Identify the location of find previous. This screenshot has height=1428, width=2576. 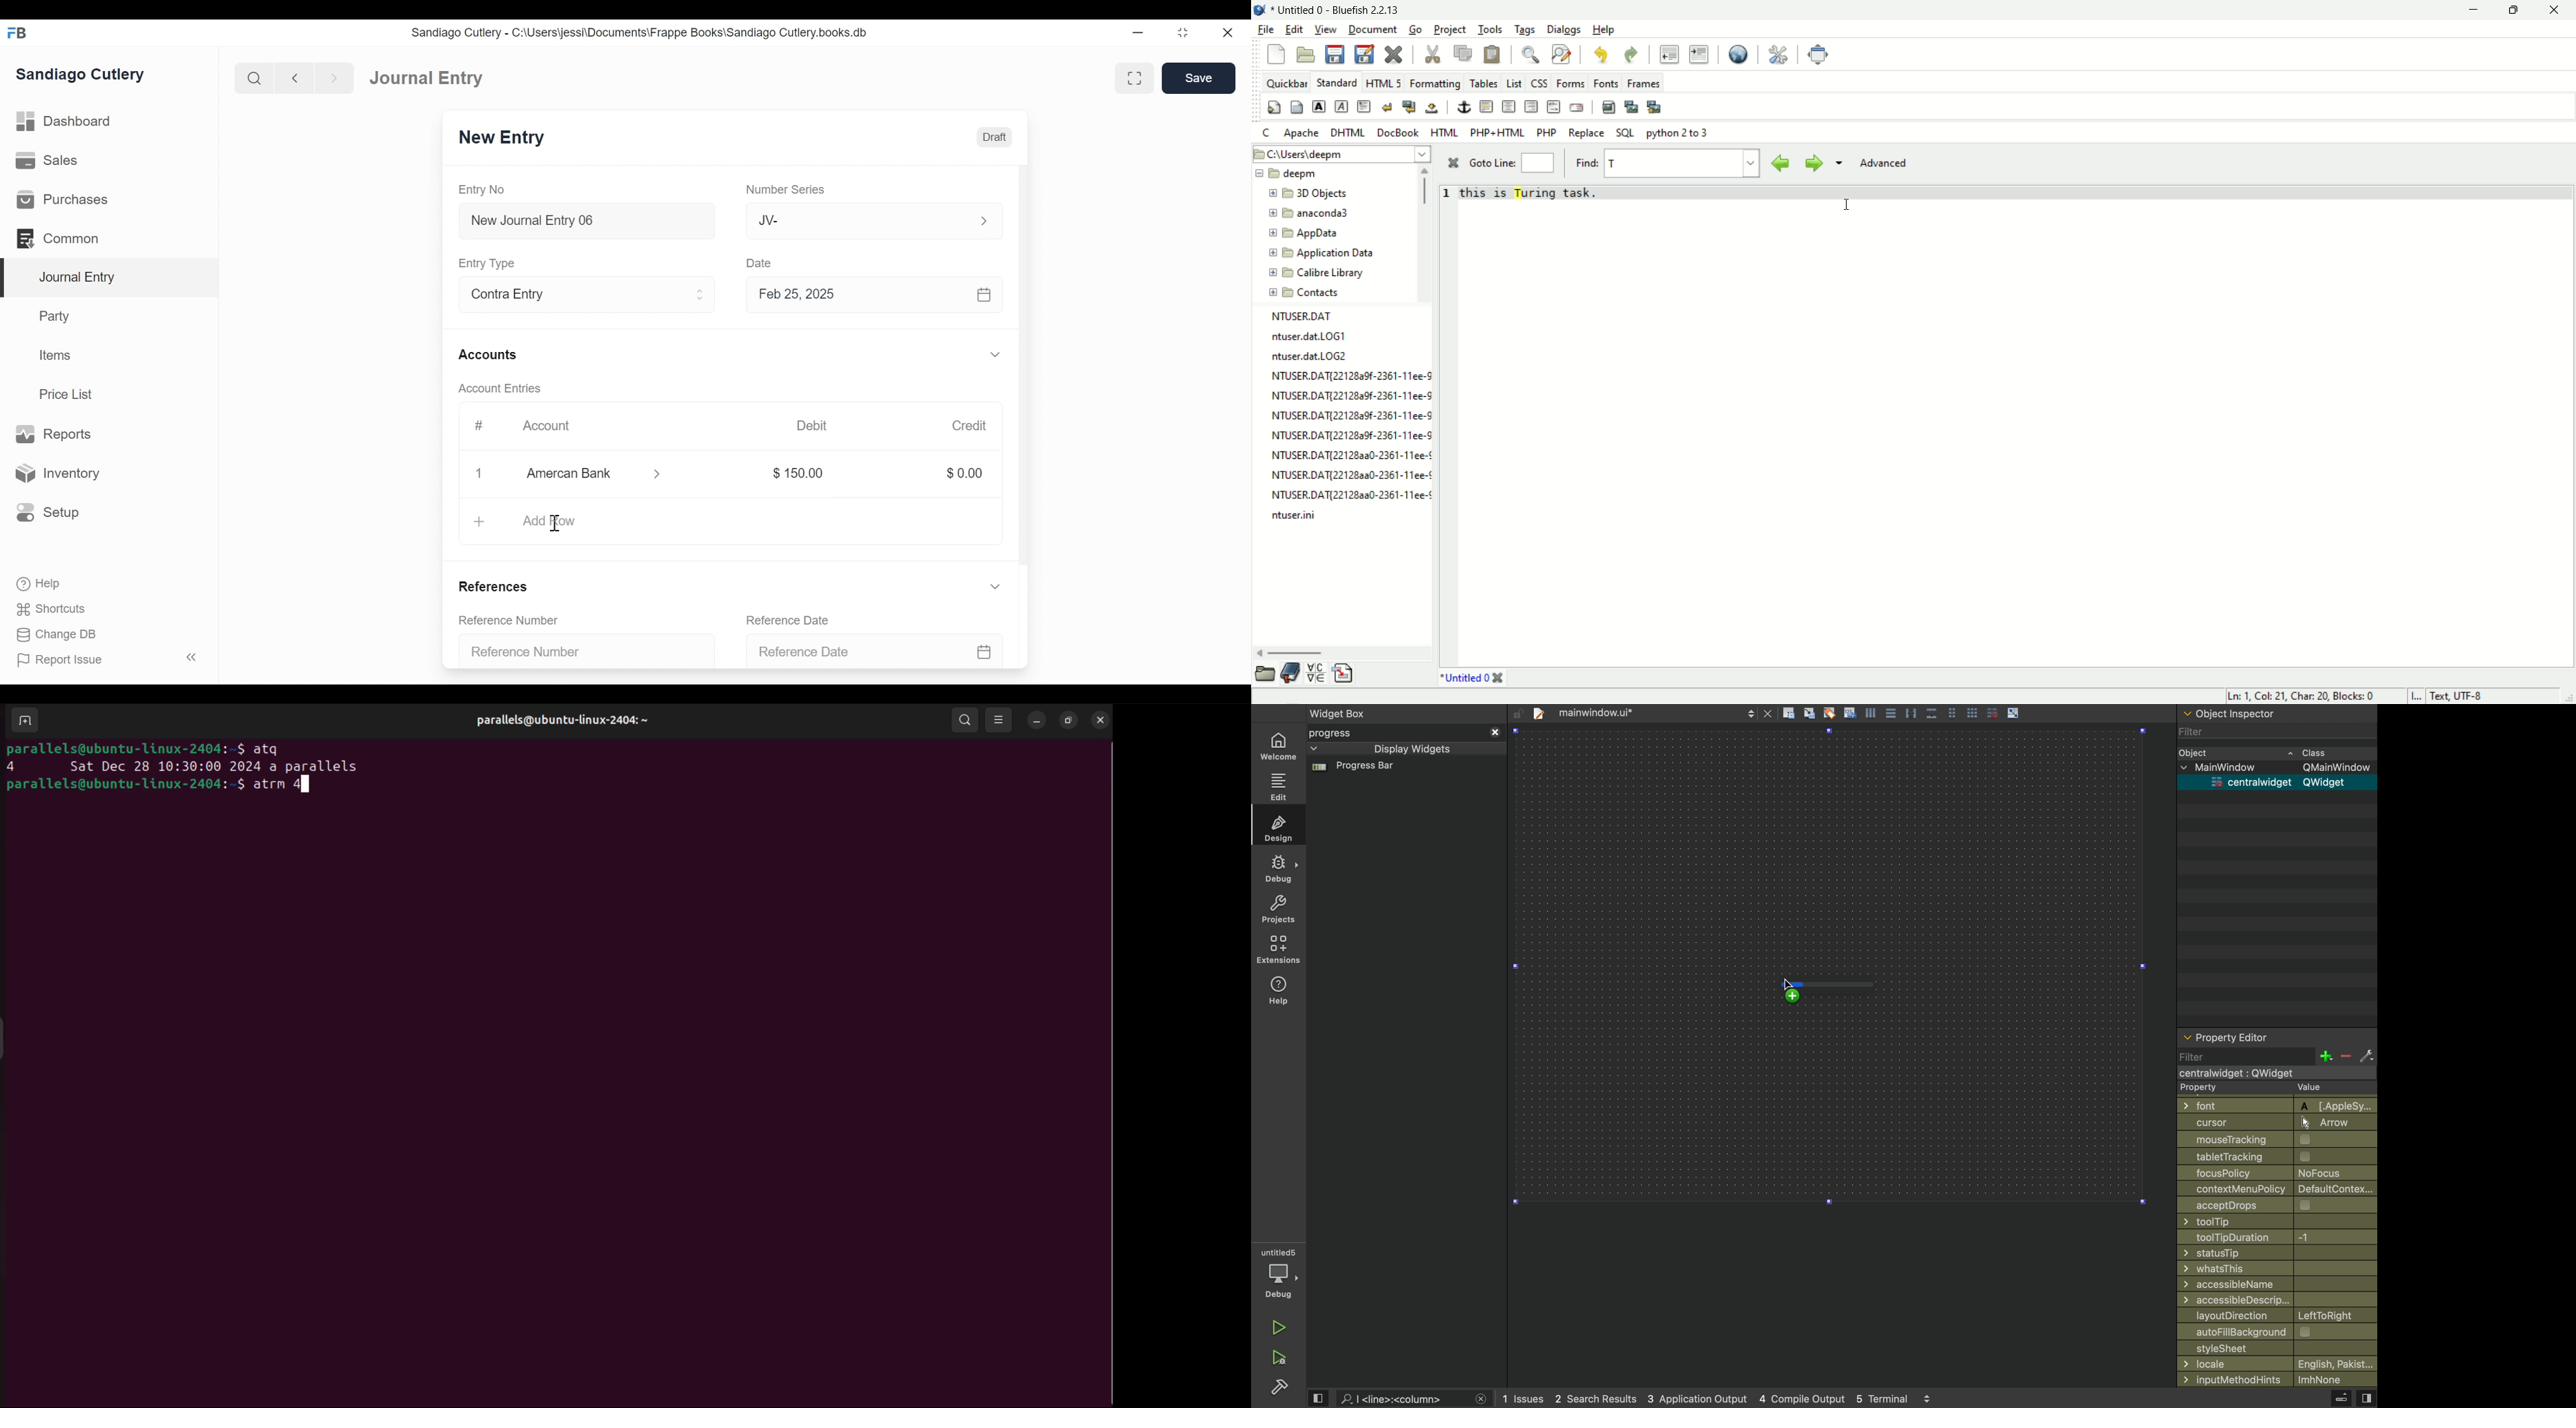
(1781, 164).